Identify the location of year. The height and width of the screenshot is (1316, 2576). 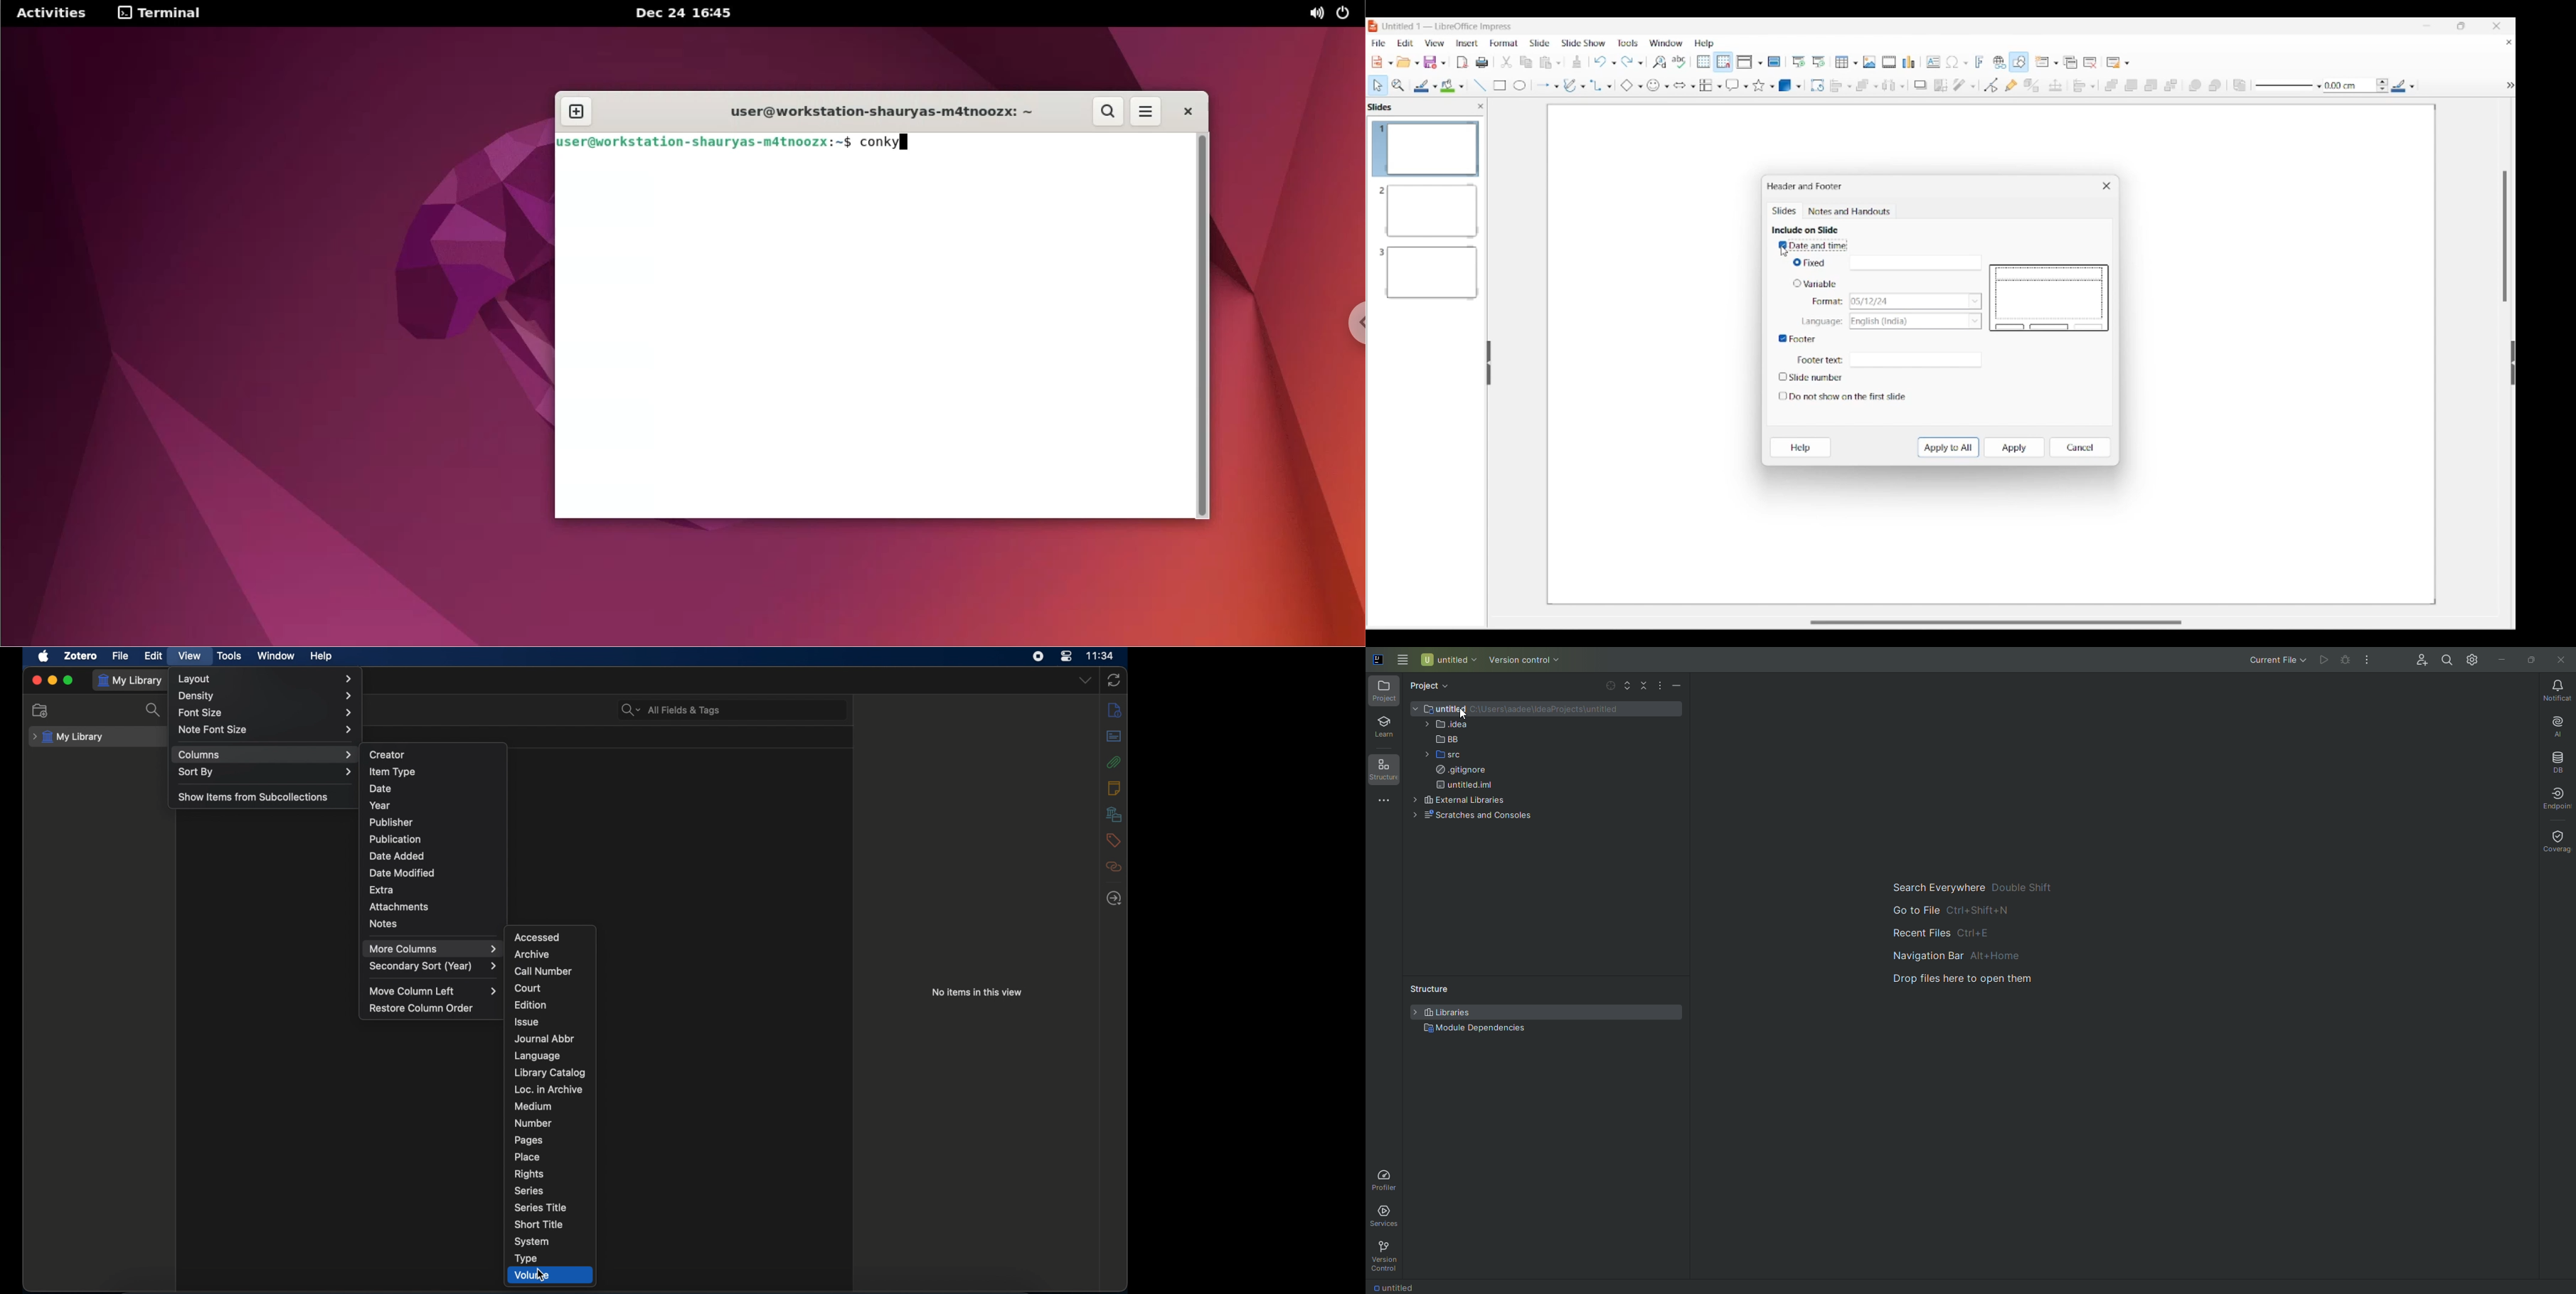
(381, 805).